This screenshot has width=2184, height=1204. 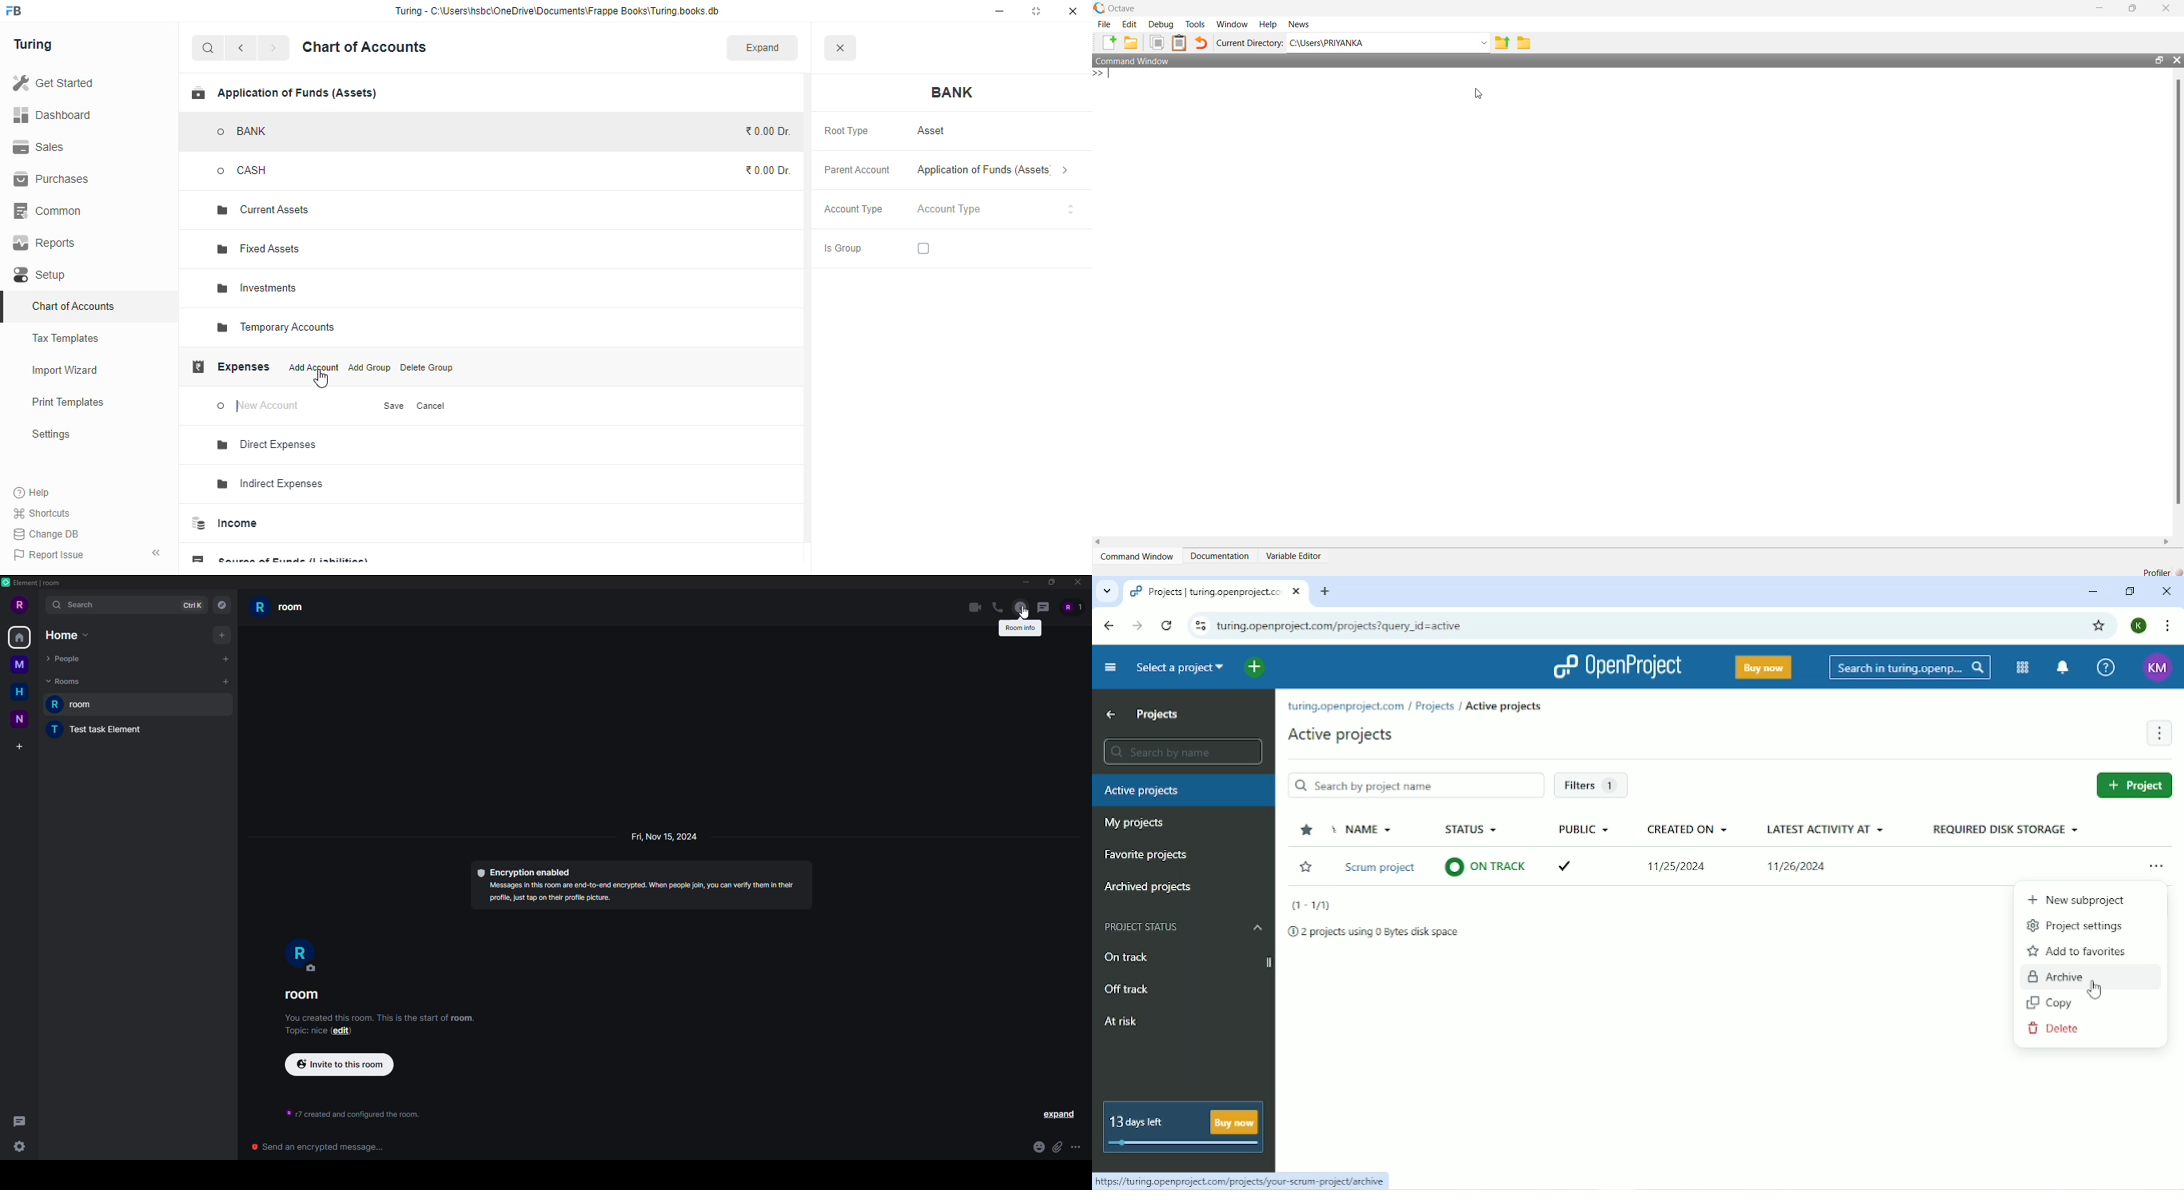 What do you see at coordinates (52, 114) in the screenshot?
I see `dashboard` at bounding box center [52, 114].